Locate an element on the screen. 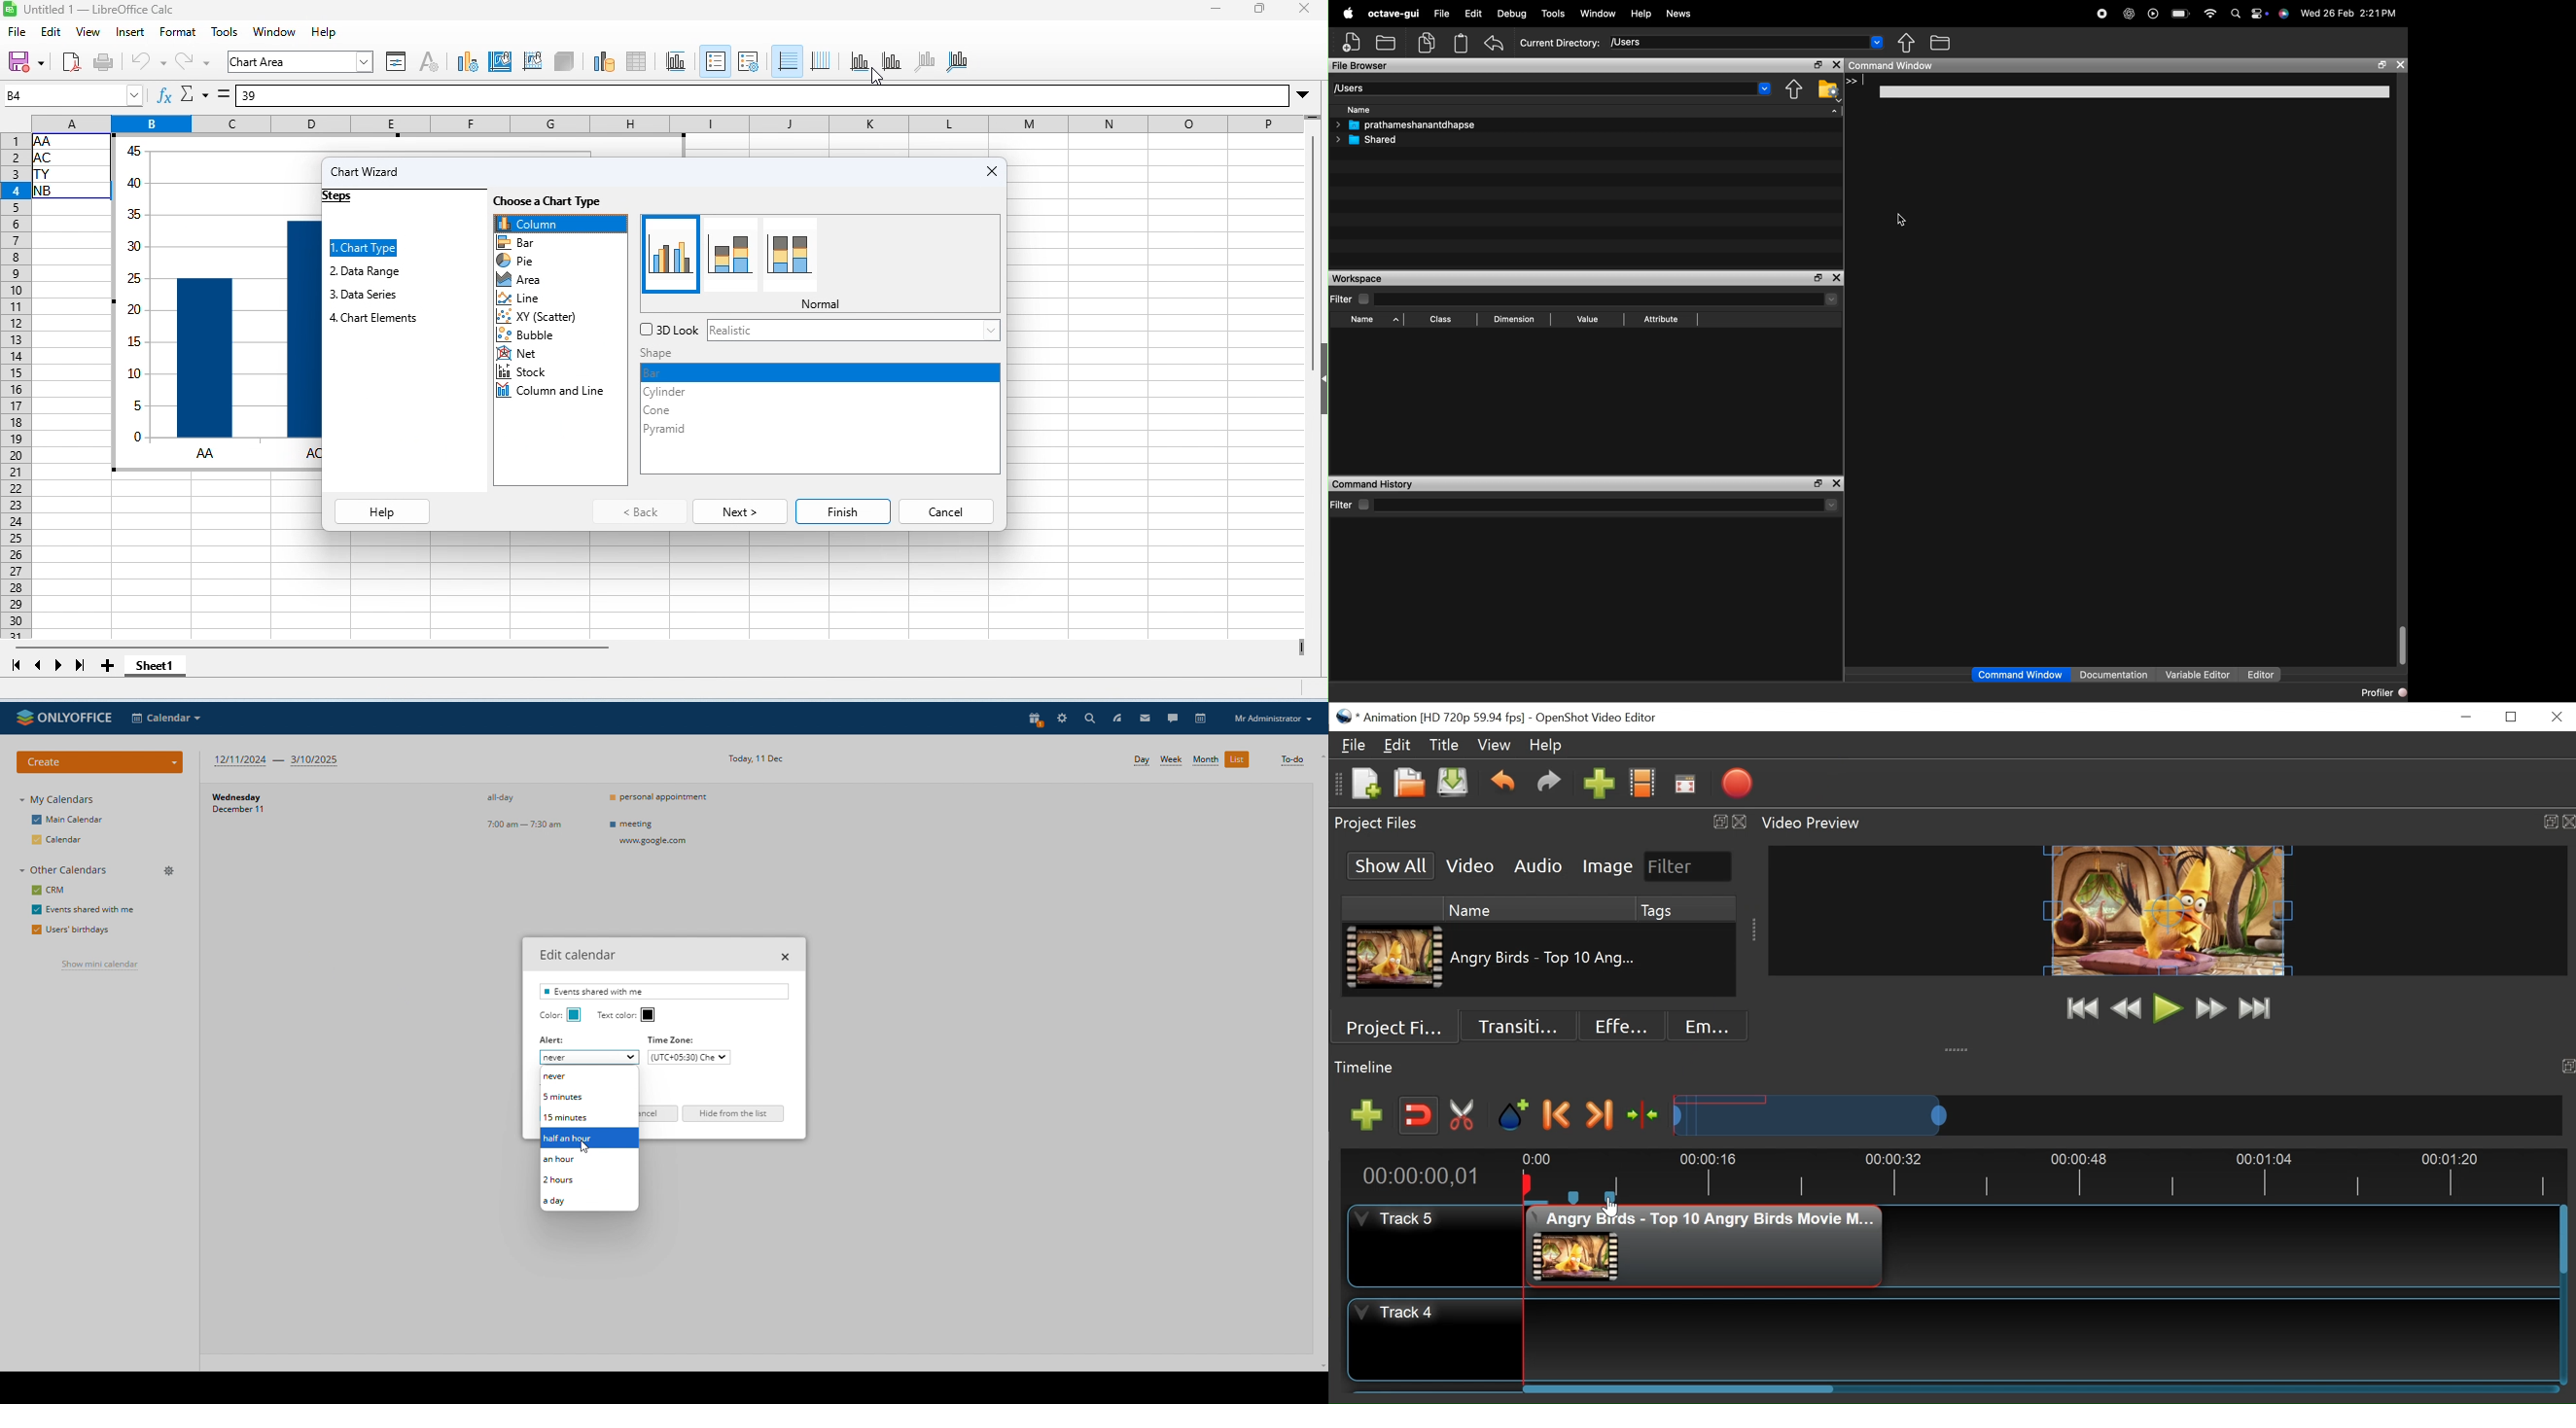 The height and width of the screenshot is (1428, 2576). help  is located at coordinates (323, 31).